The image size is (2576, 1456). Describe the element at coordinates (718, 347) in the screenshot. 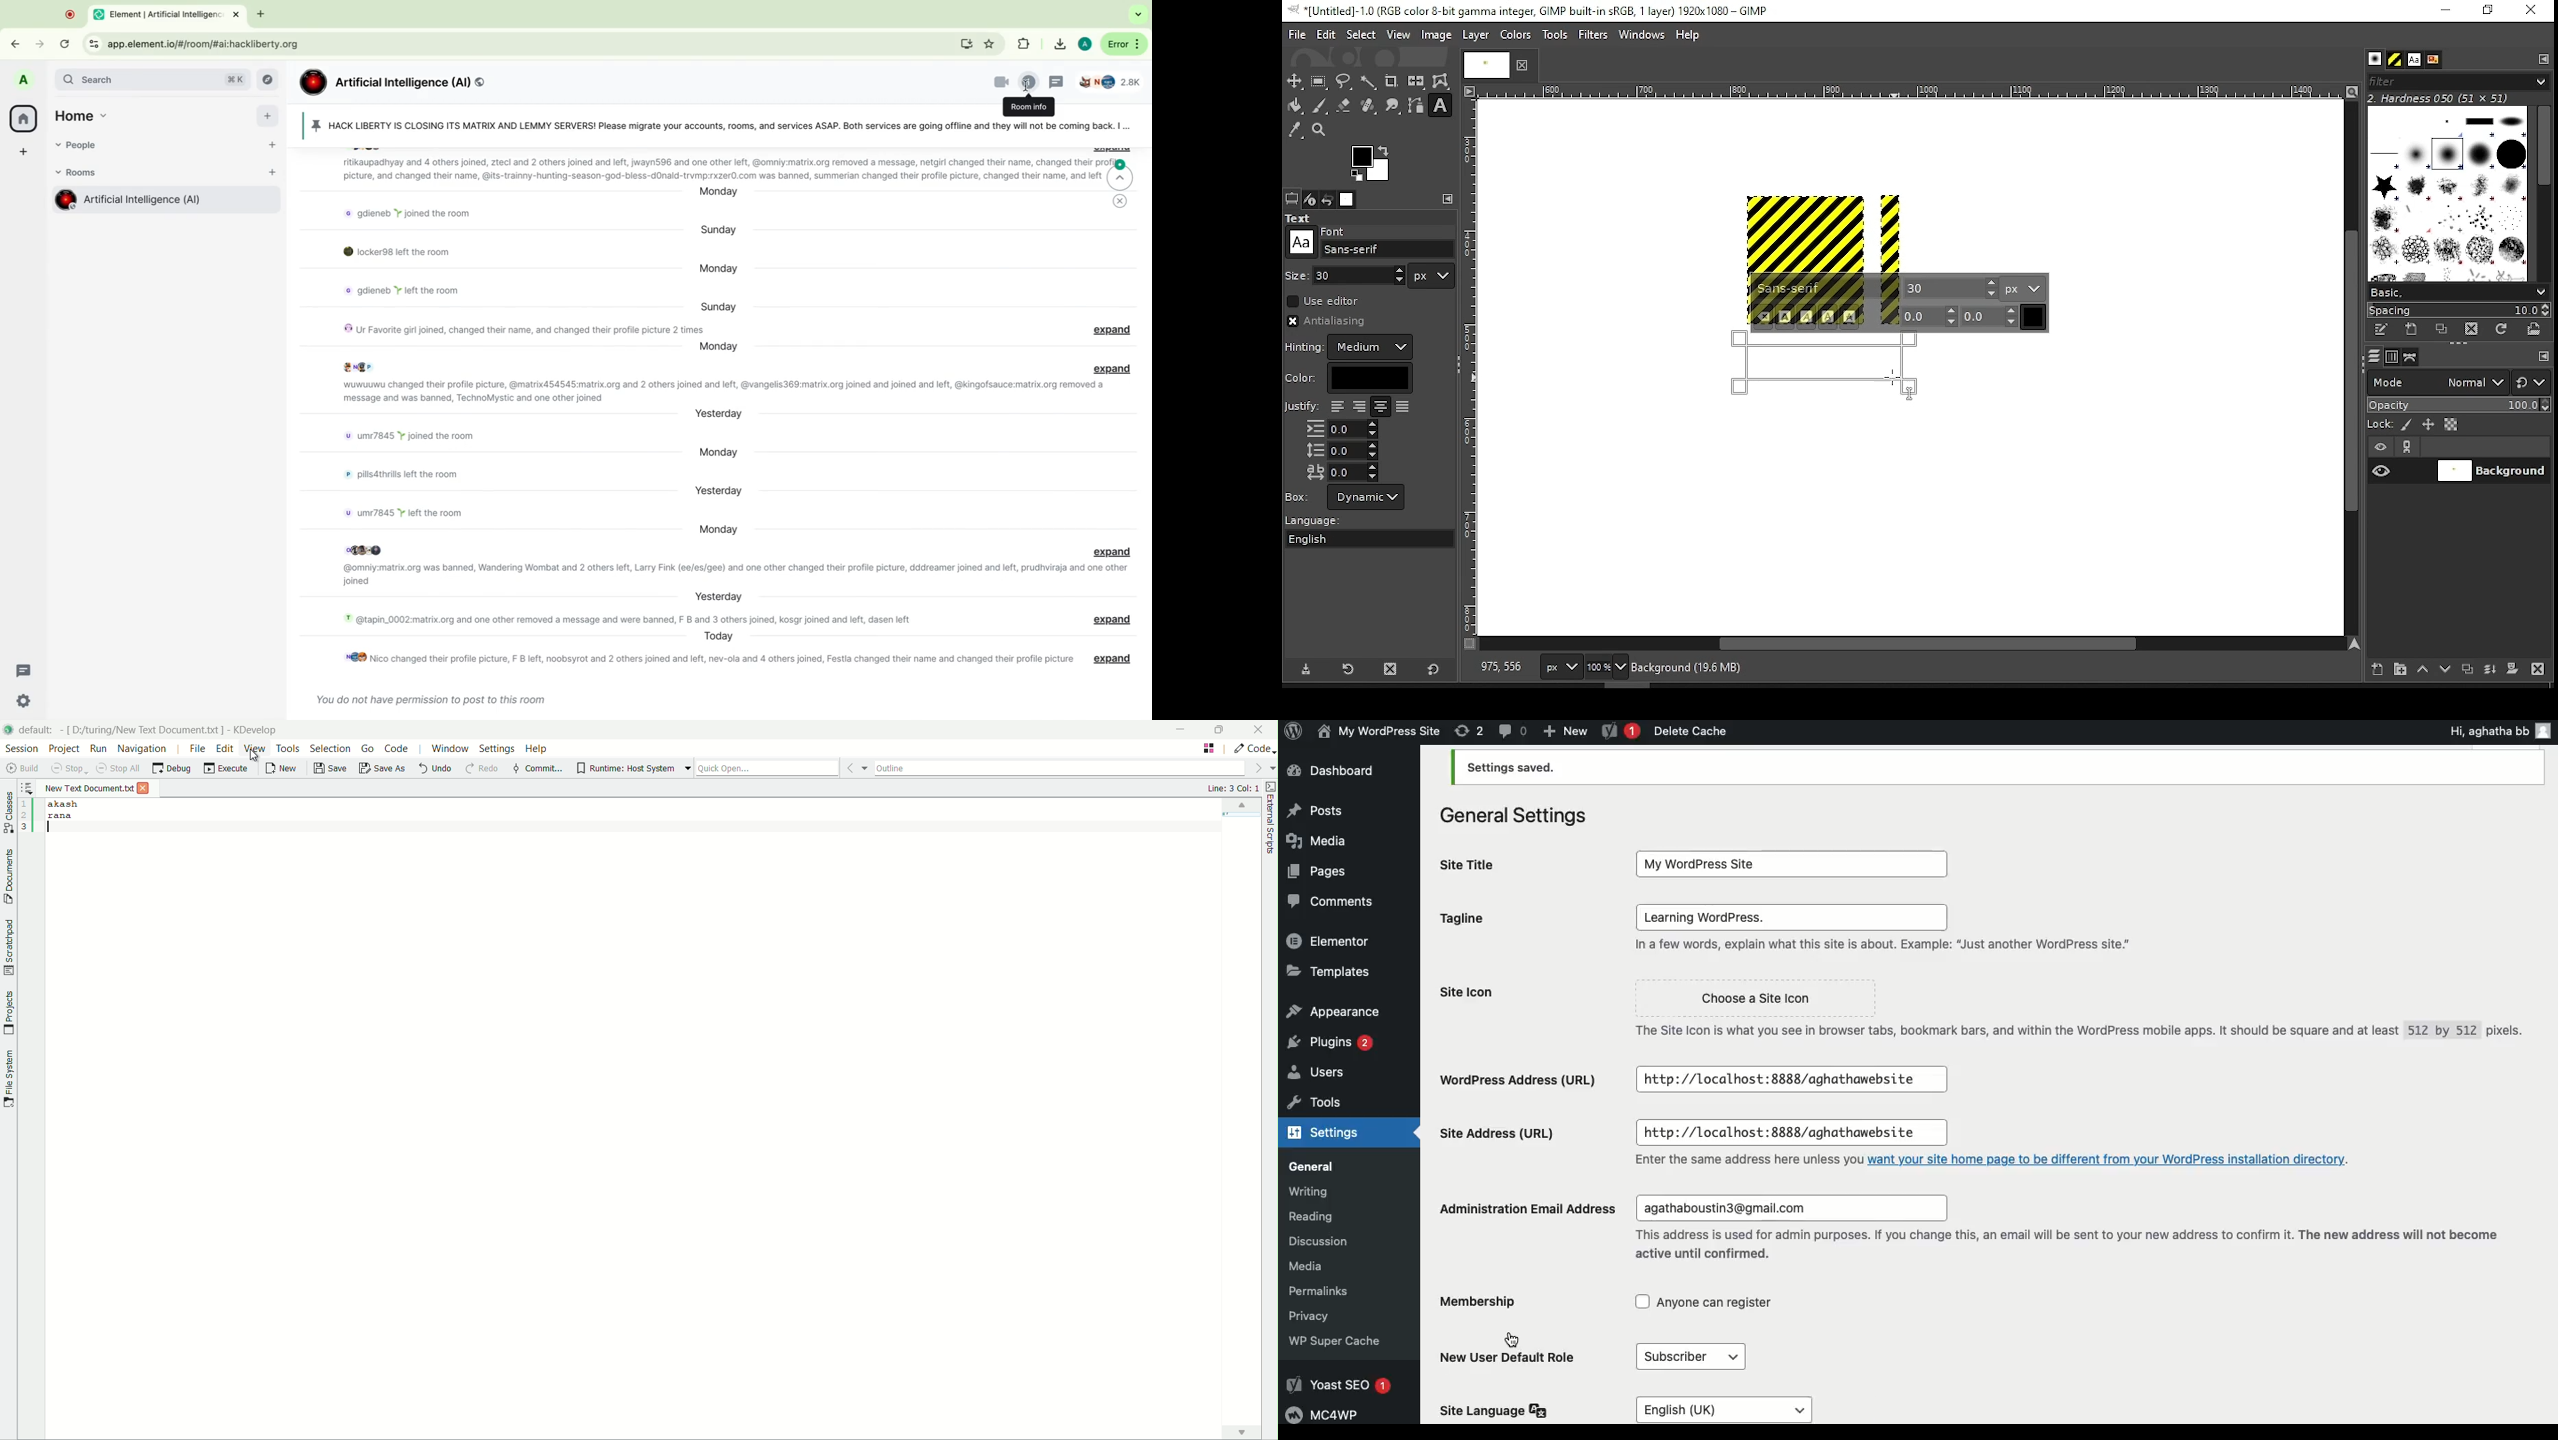

I see `day` at that location.